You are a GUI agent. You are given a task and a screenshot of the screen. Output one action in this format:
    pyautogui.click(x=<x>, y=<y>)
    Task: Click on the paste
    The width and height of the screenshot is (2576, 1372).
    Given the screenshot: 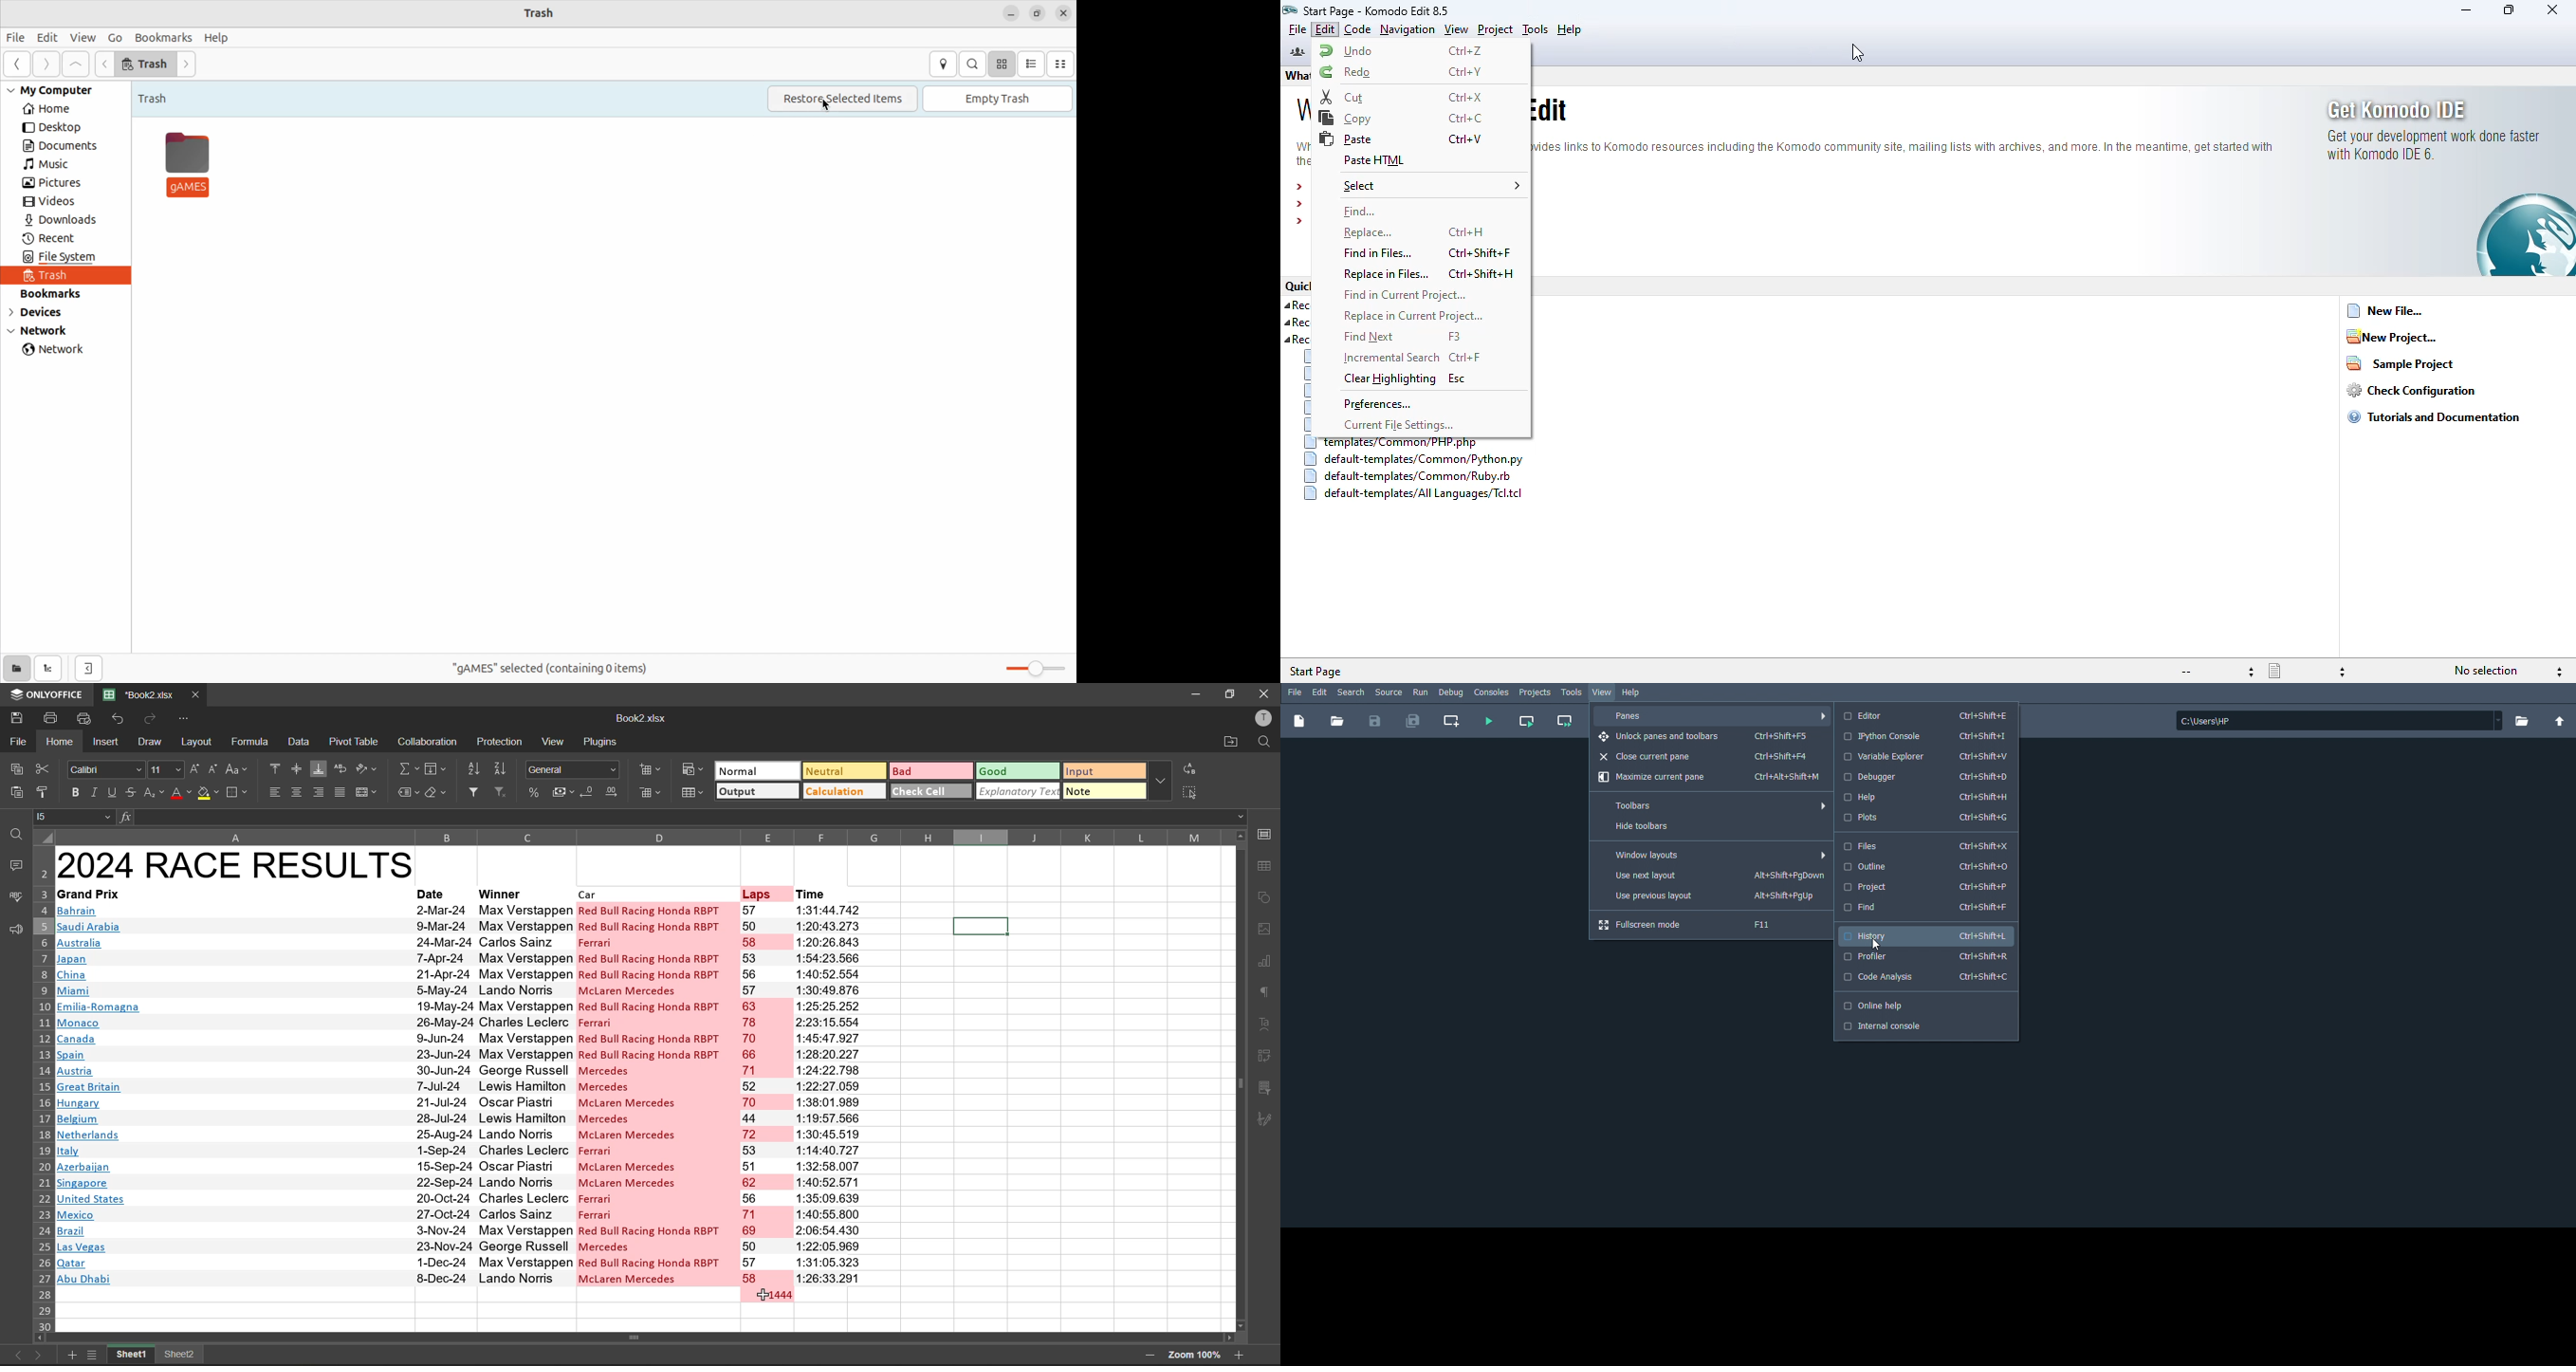 What is the action you would take?
    pyautogui.click(x=1346, y=139)
    